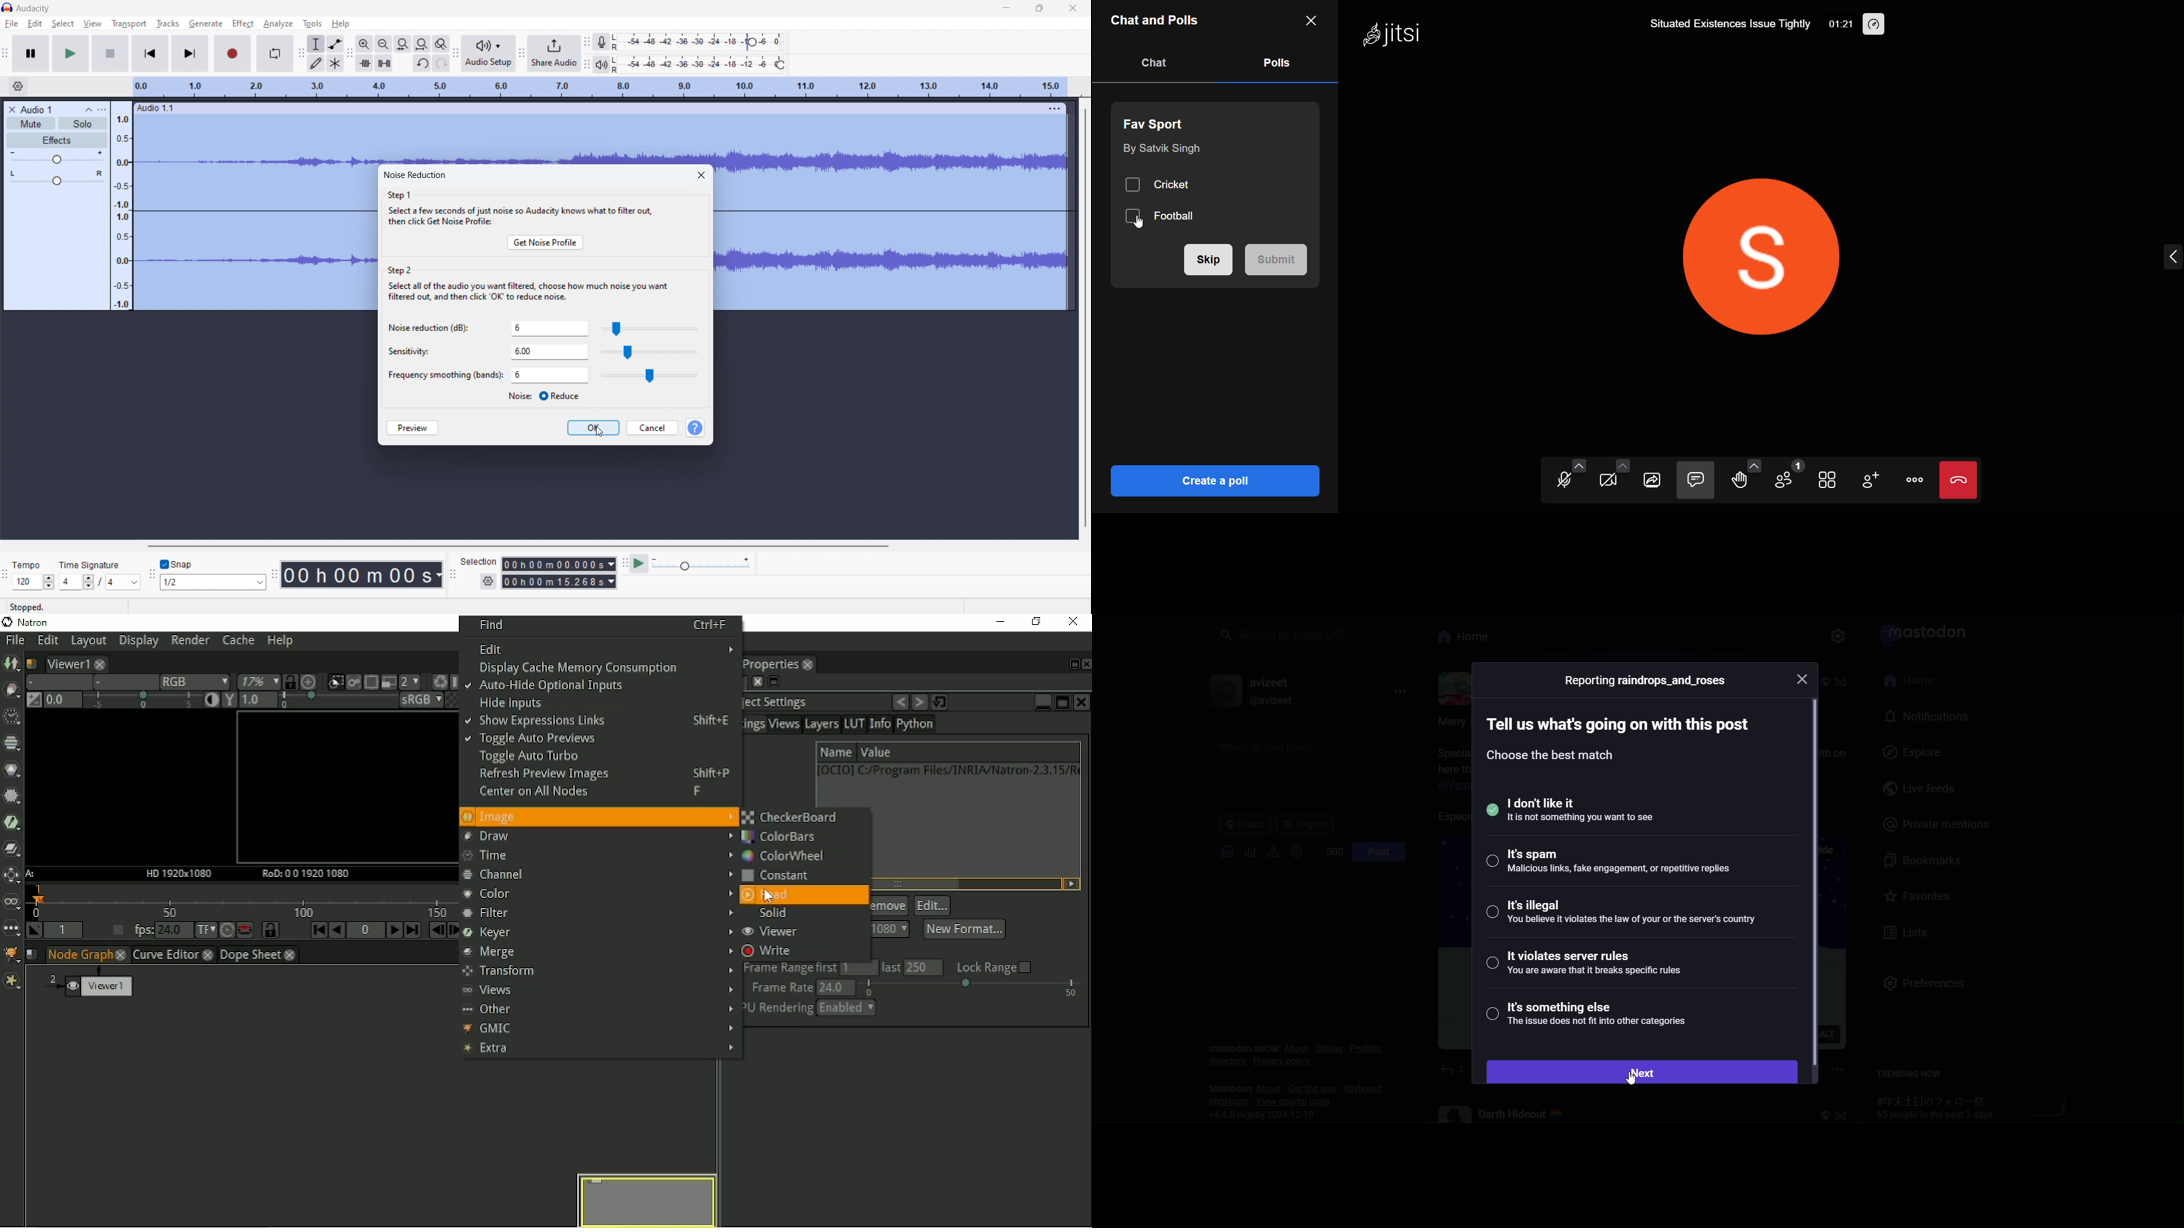 The height and width of the screenshot is (1232, 2184). I want to click on enable looping, so click(275, 53).